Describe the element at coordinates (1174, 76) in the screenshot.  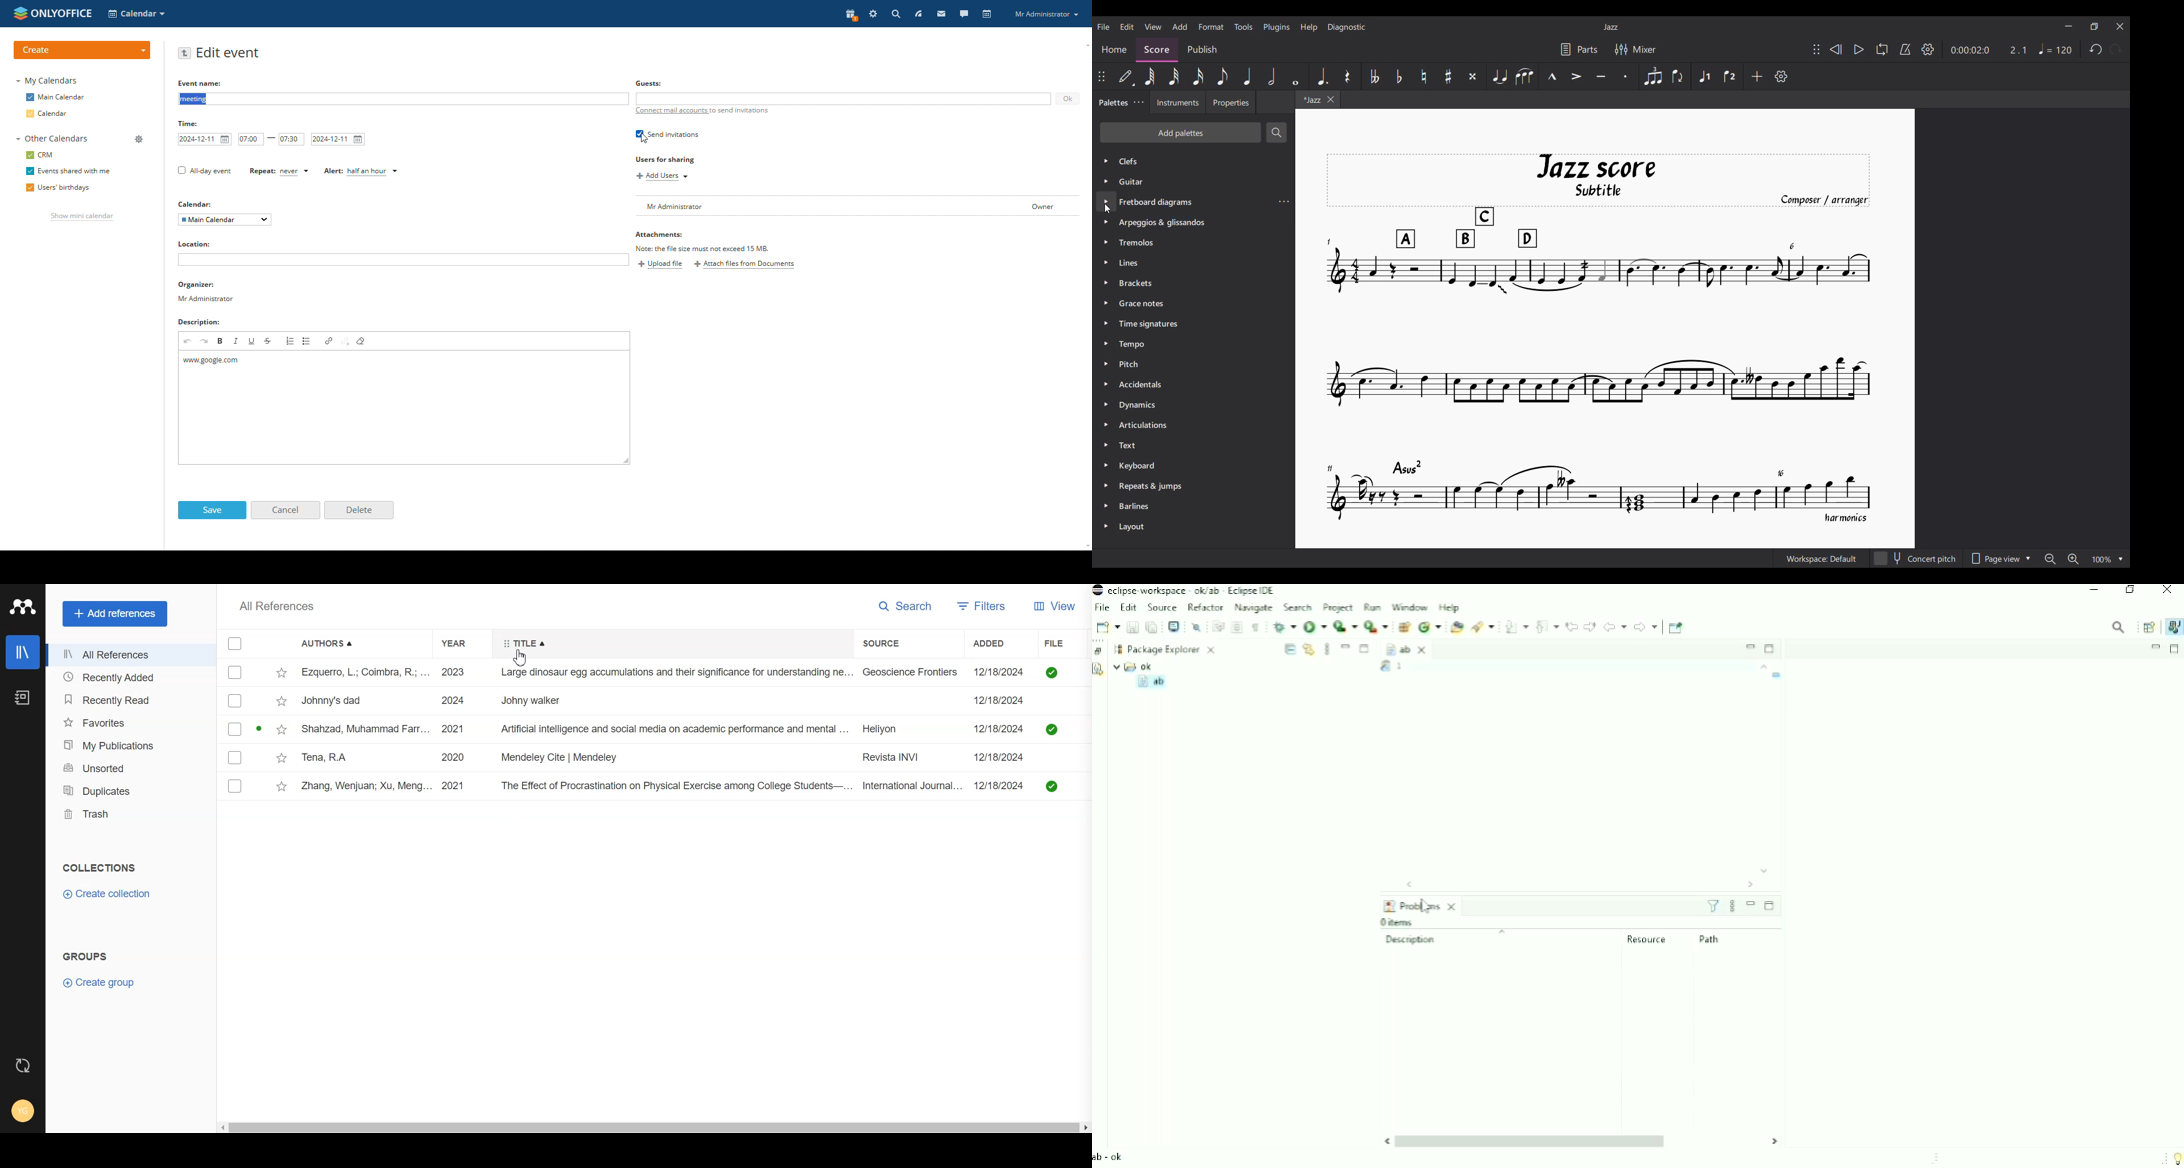
I see `32nd note` at that location.